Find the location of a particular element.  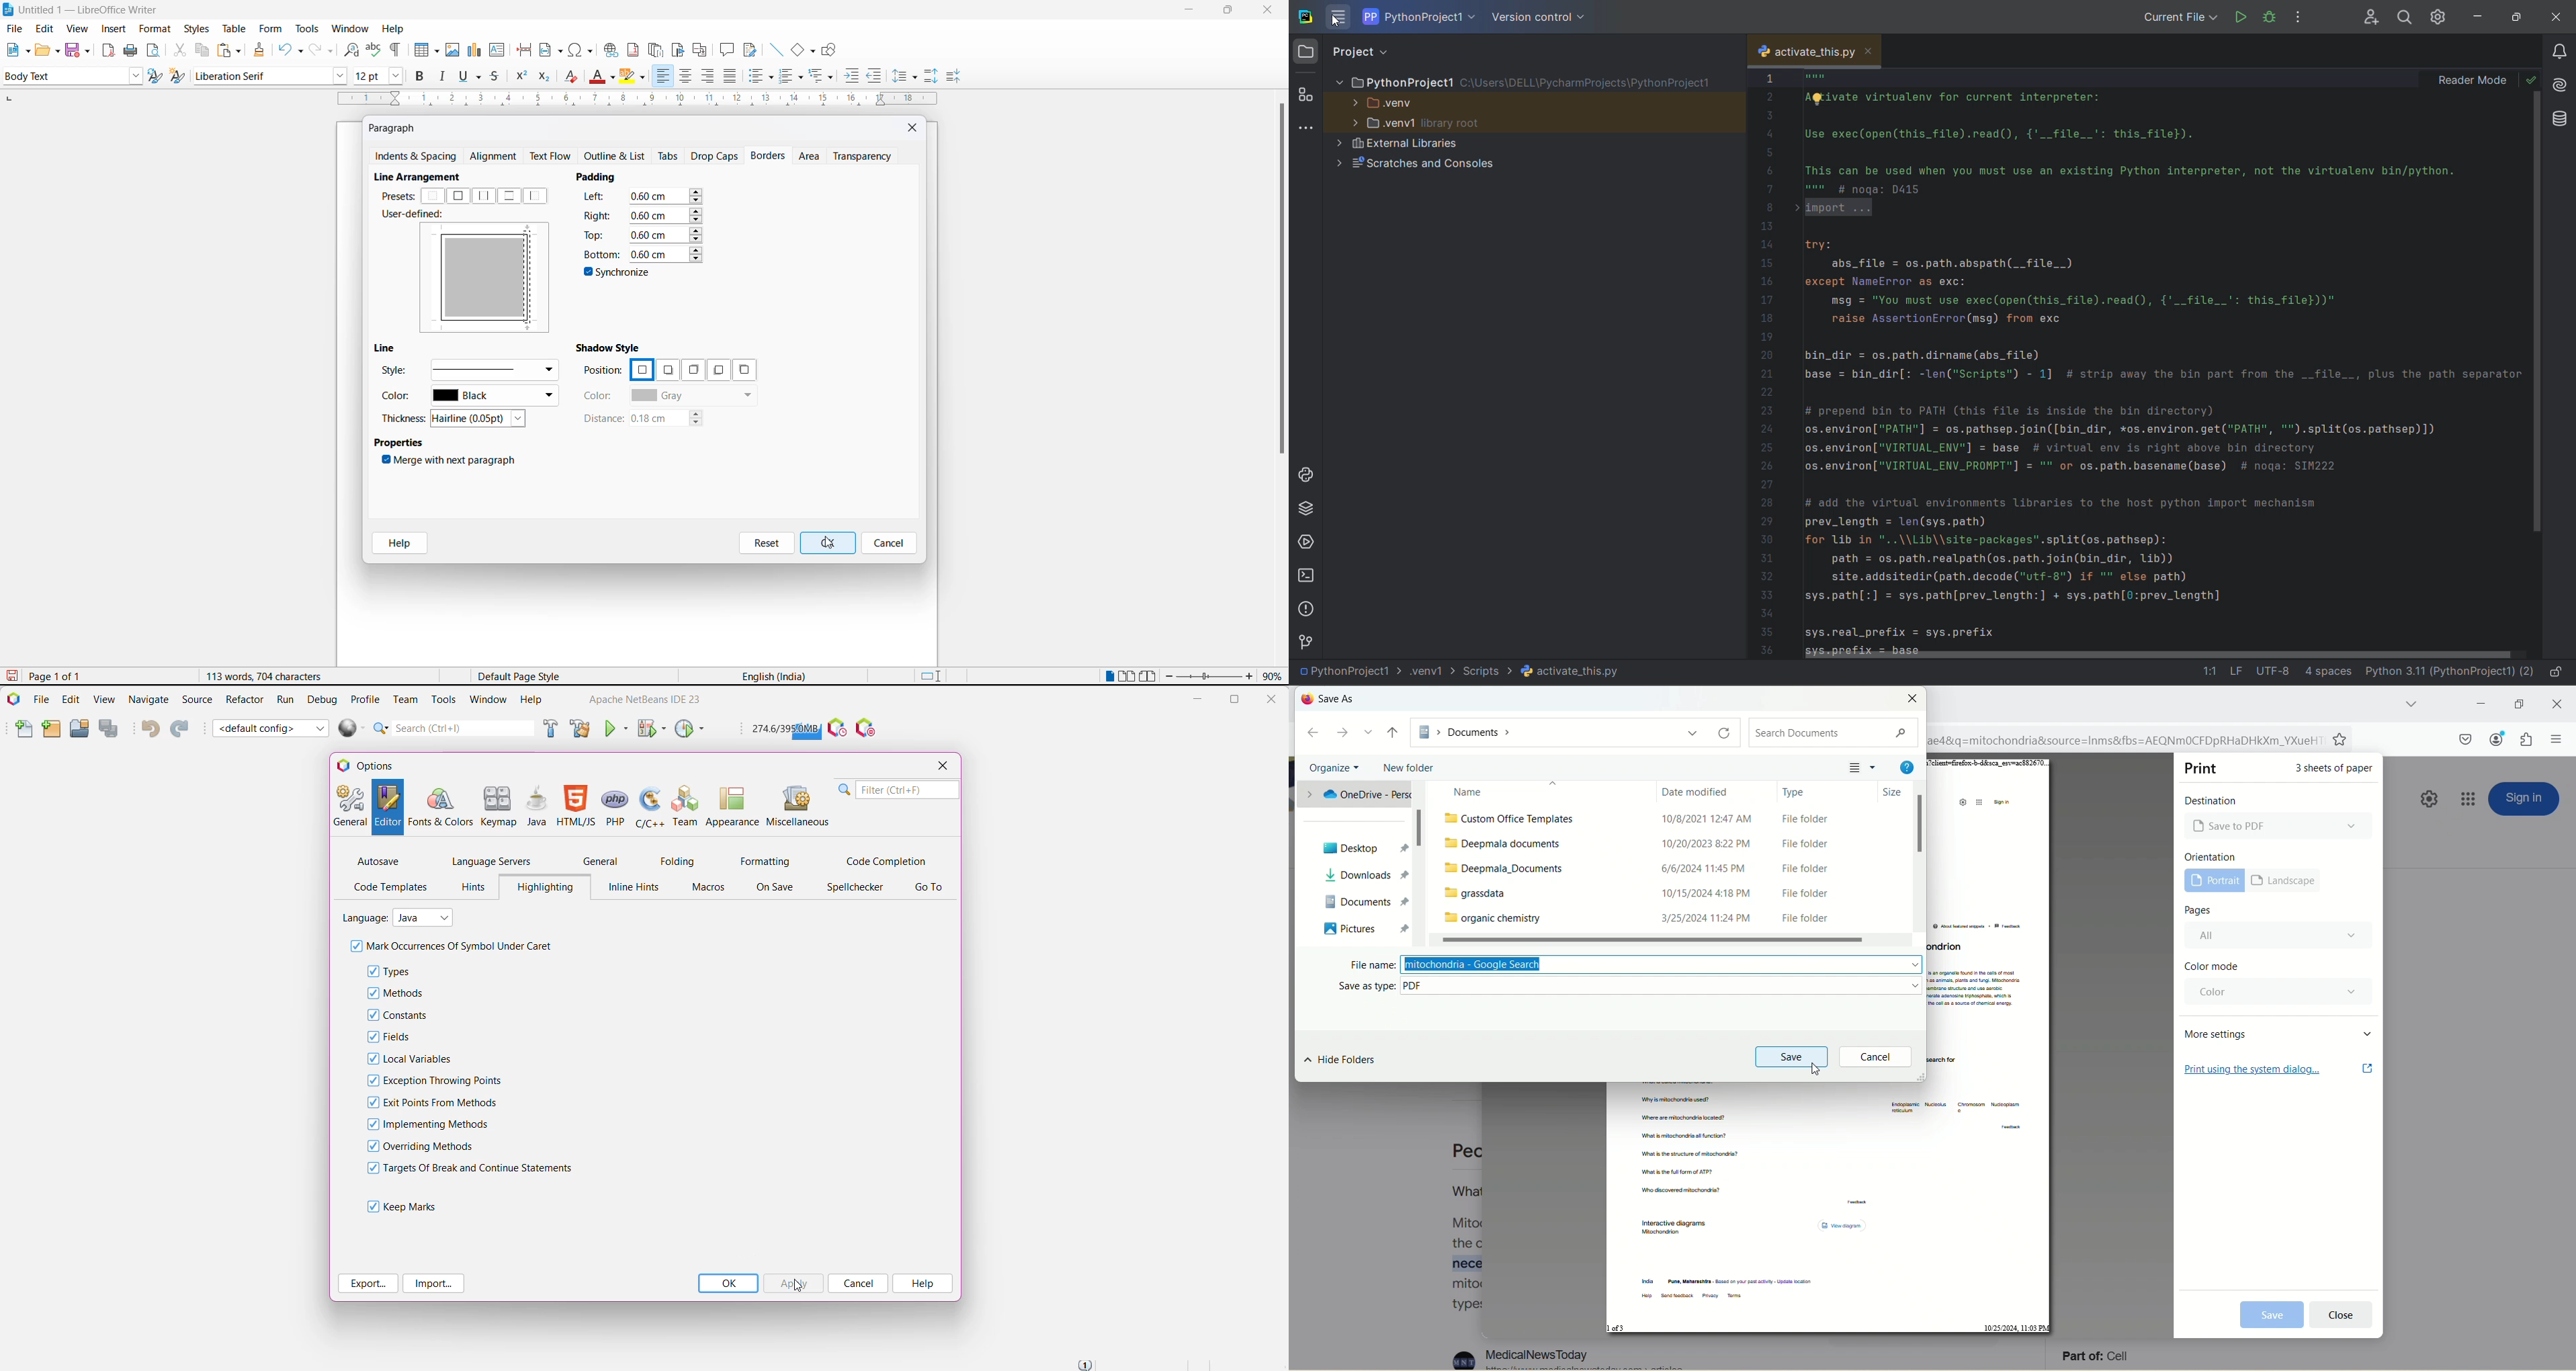

position options is located at coordinates (667, 371).